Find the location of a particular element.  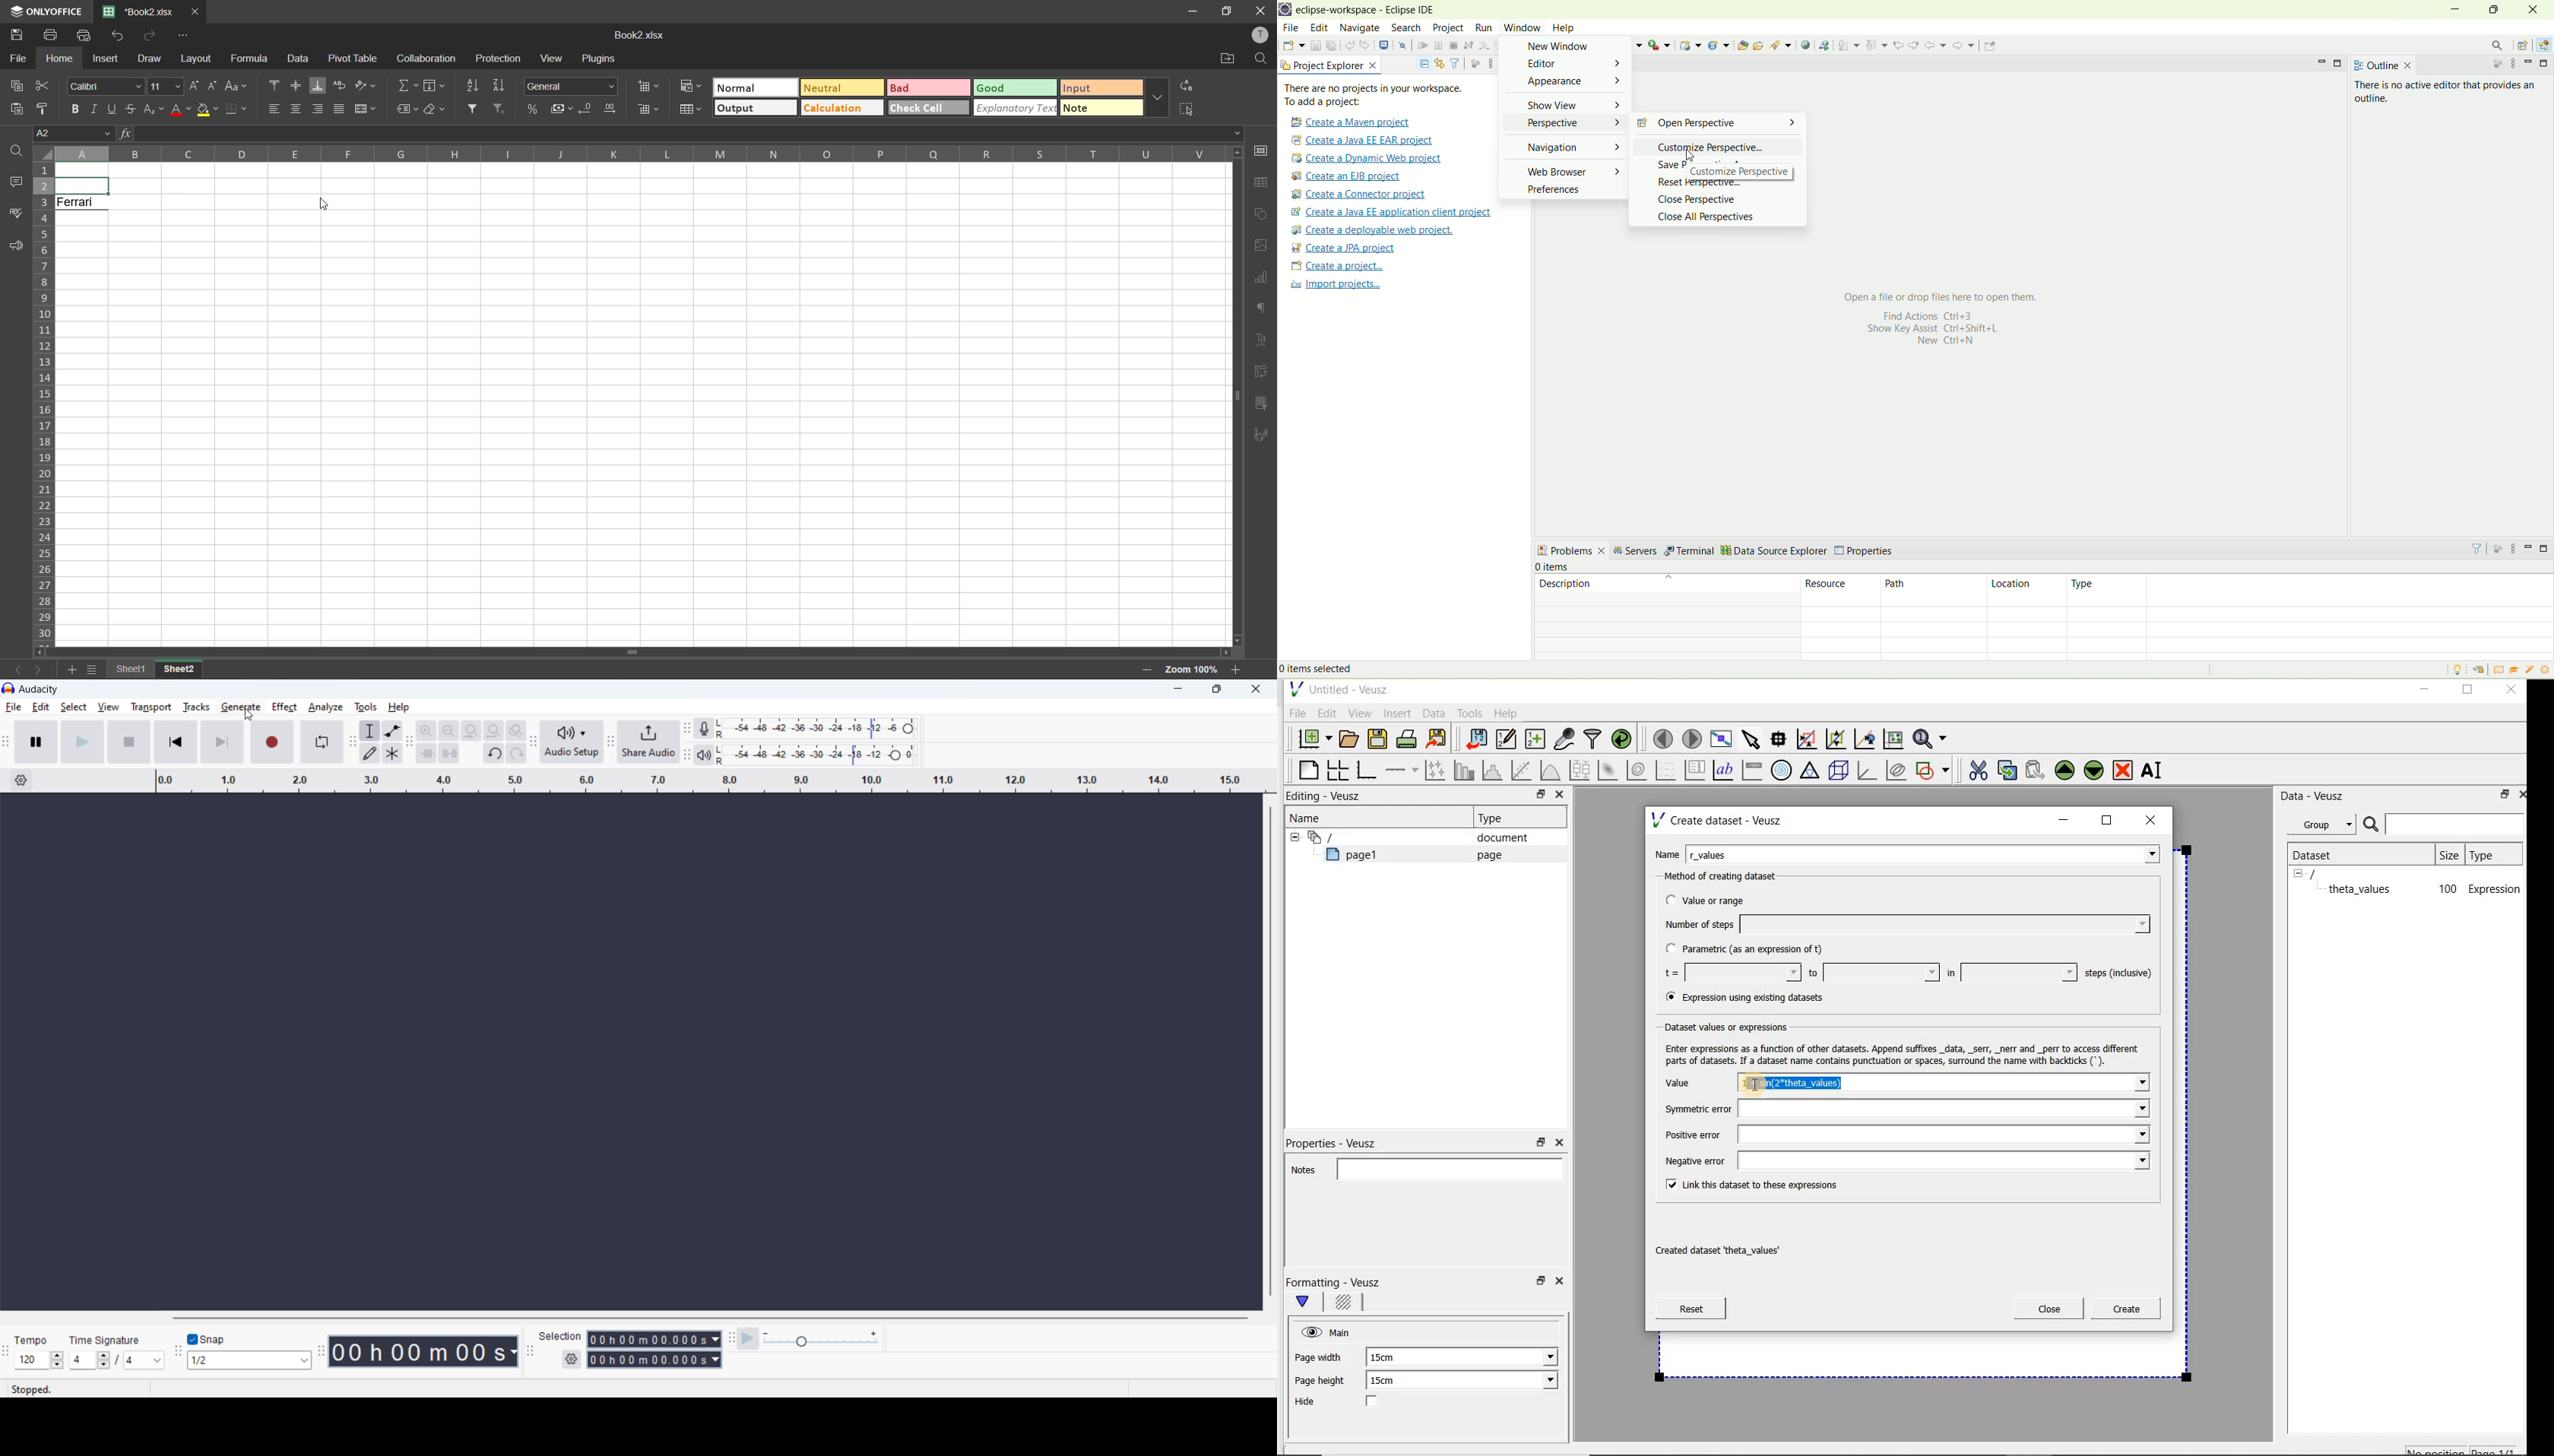

blank page is located at coordinates (1306, 768).